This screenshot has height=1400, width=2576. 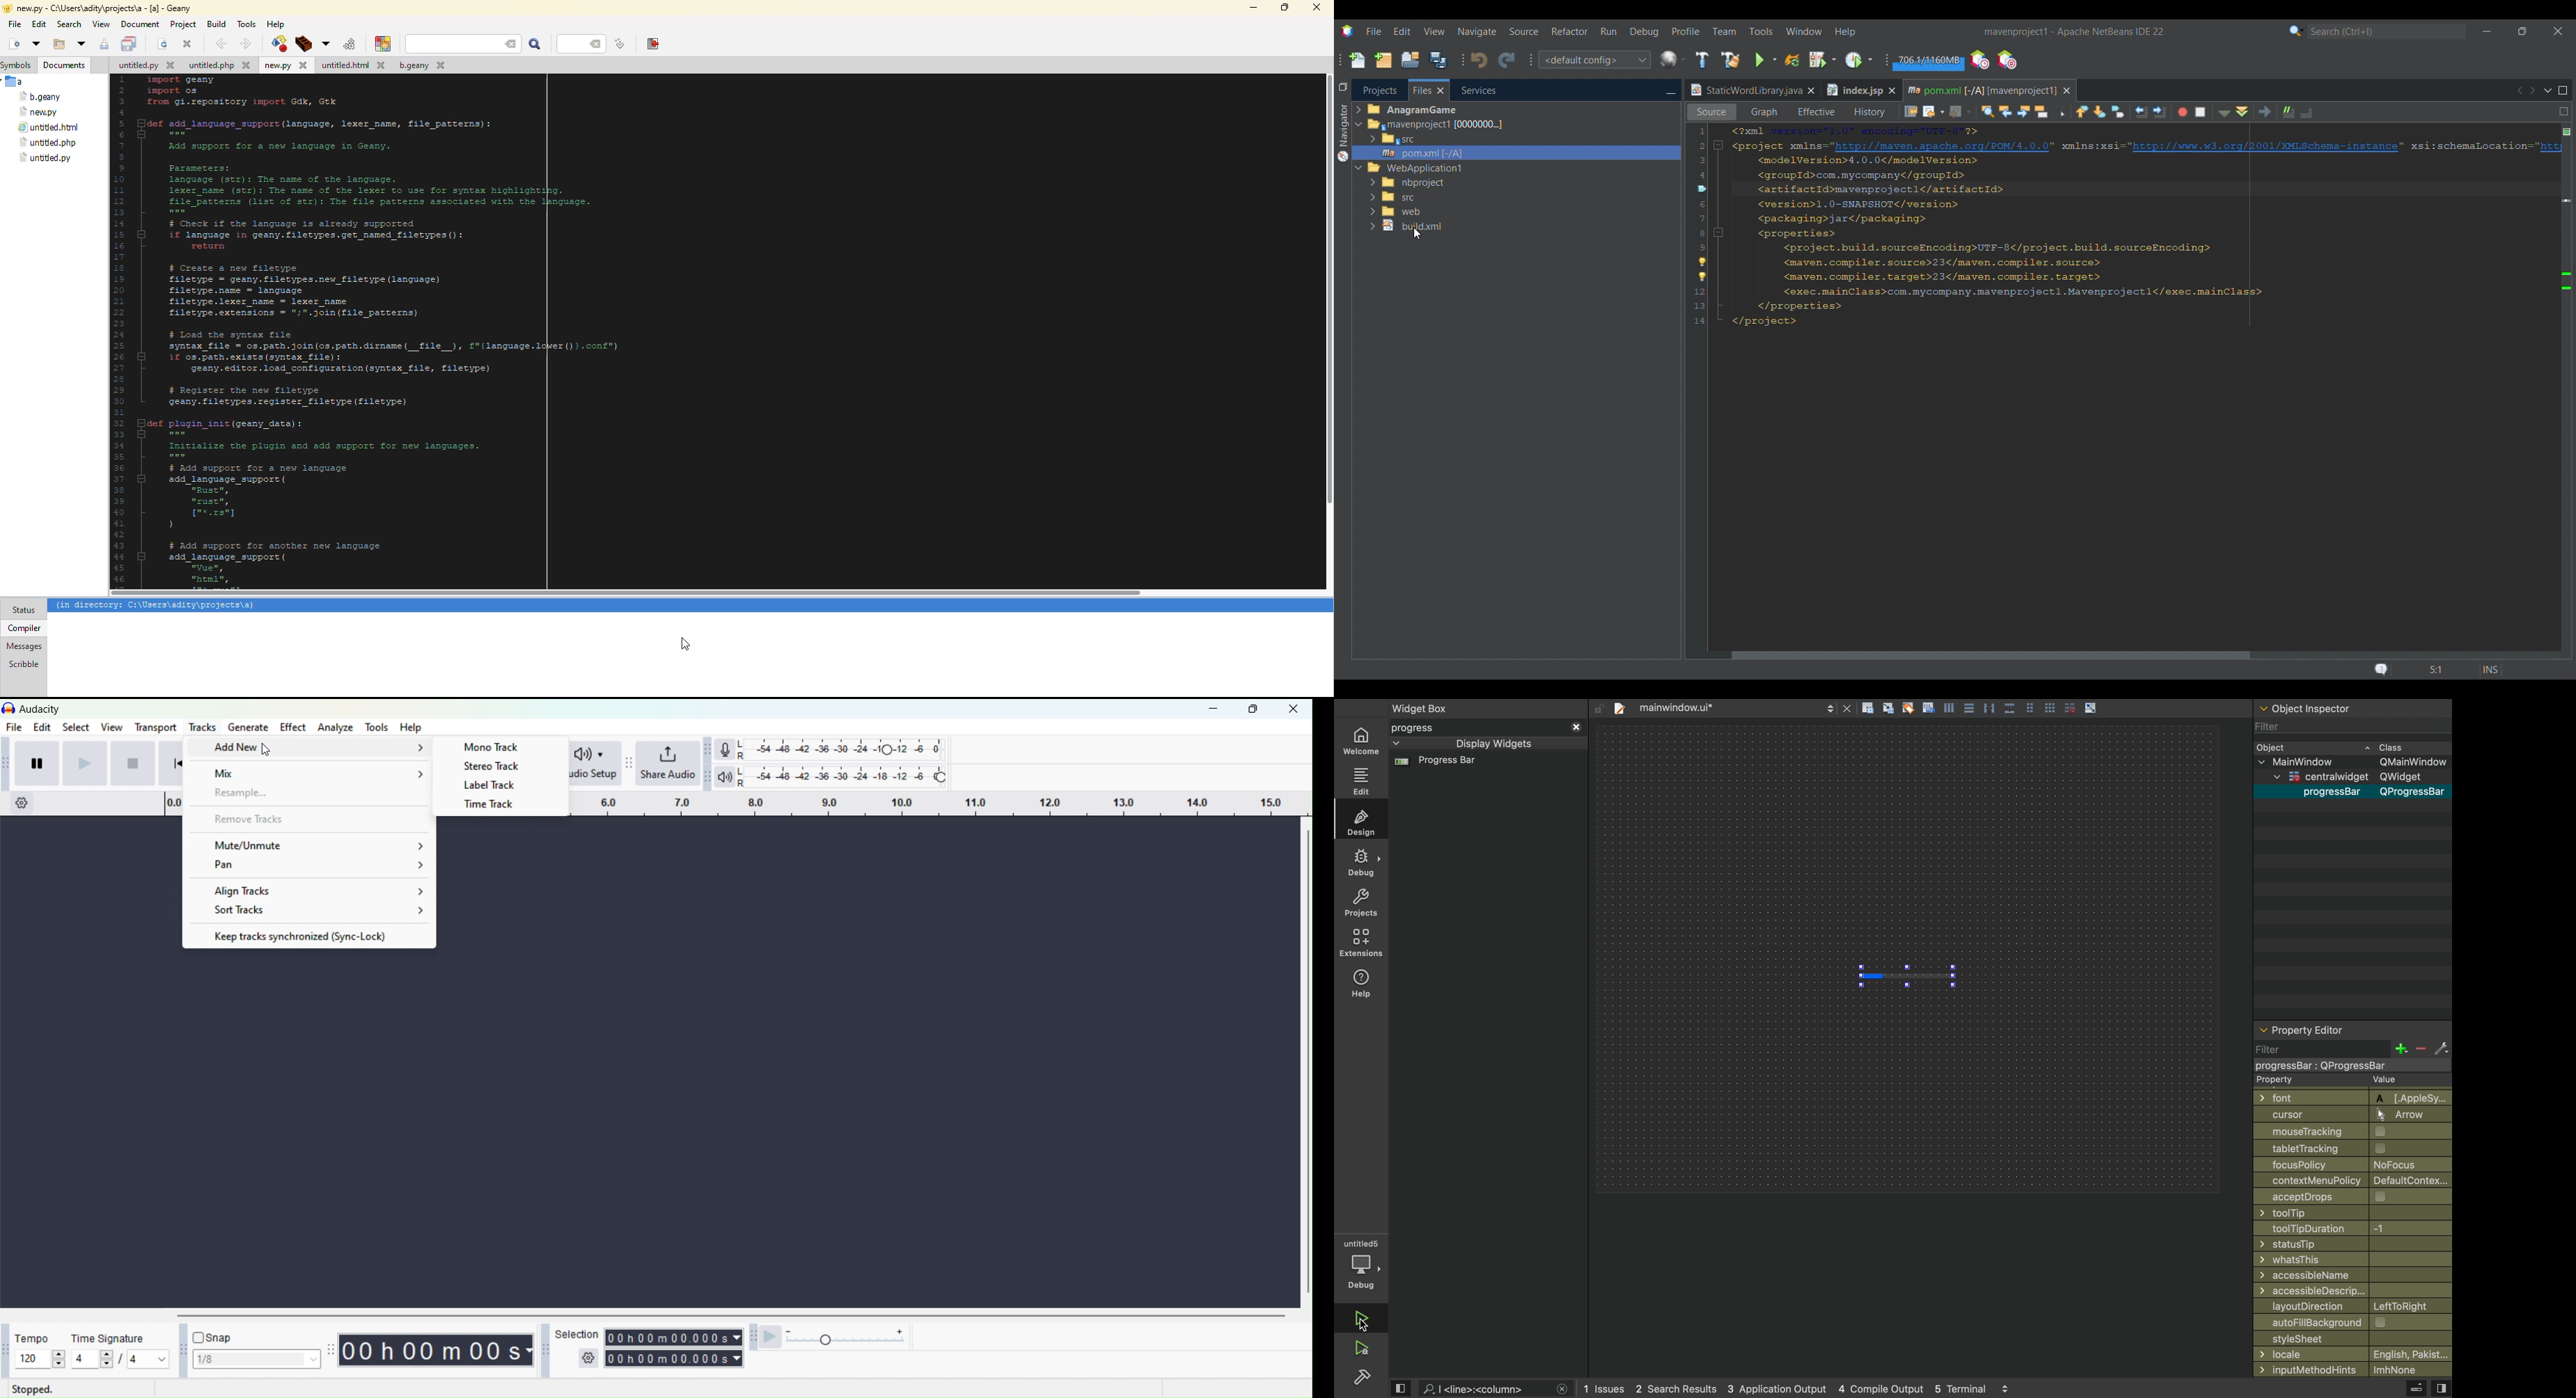 What do you see at coordinates (1802, 1389) in the screenshot?
I see `logs` at bounding box center [1802, 1389].